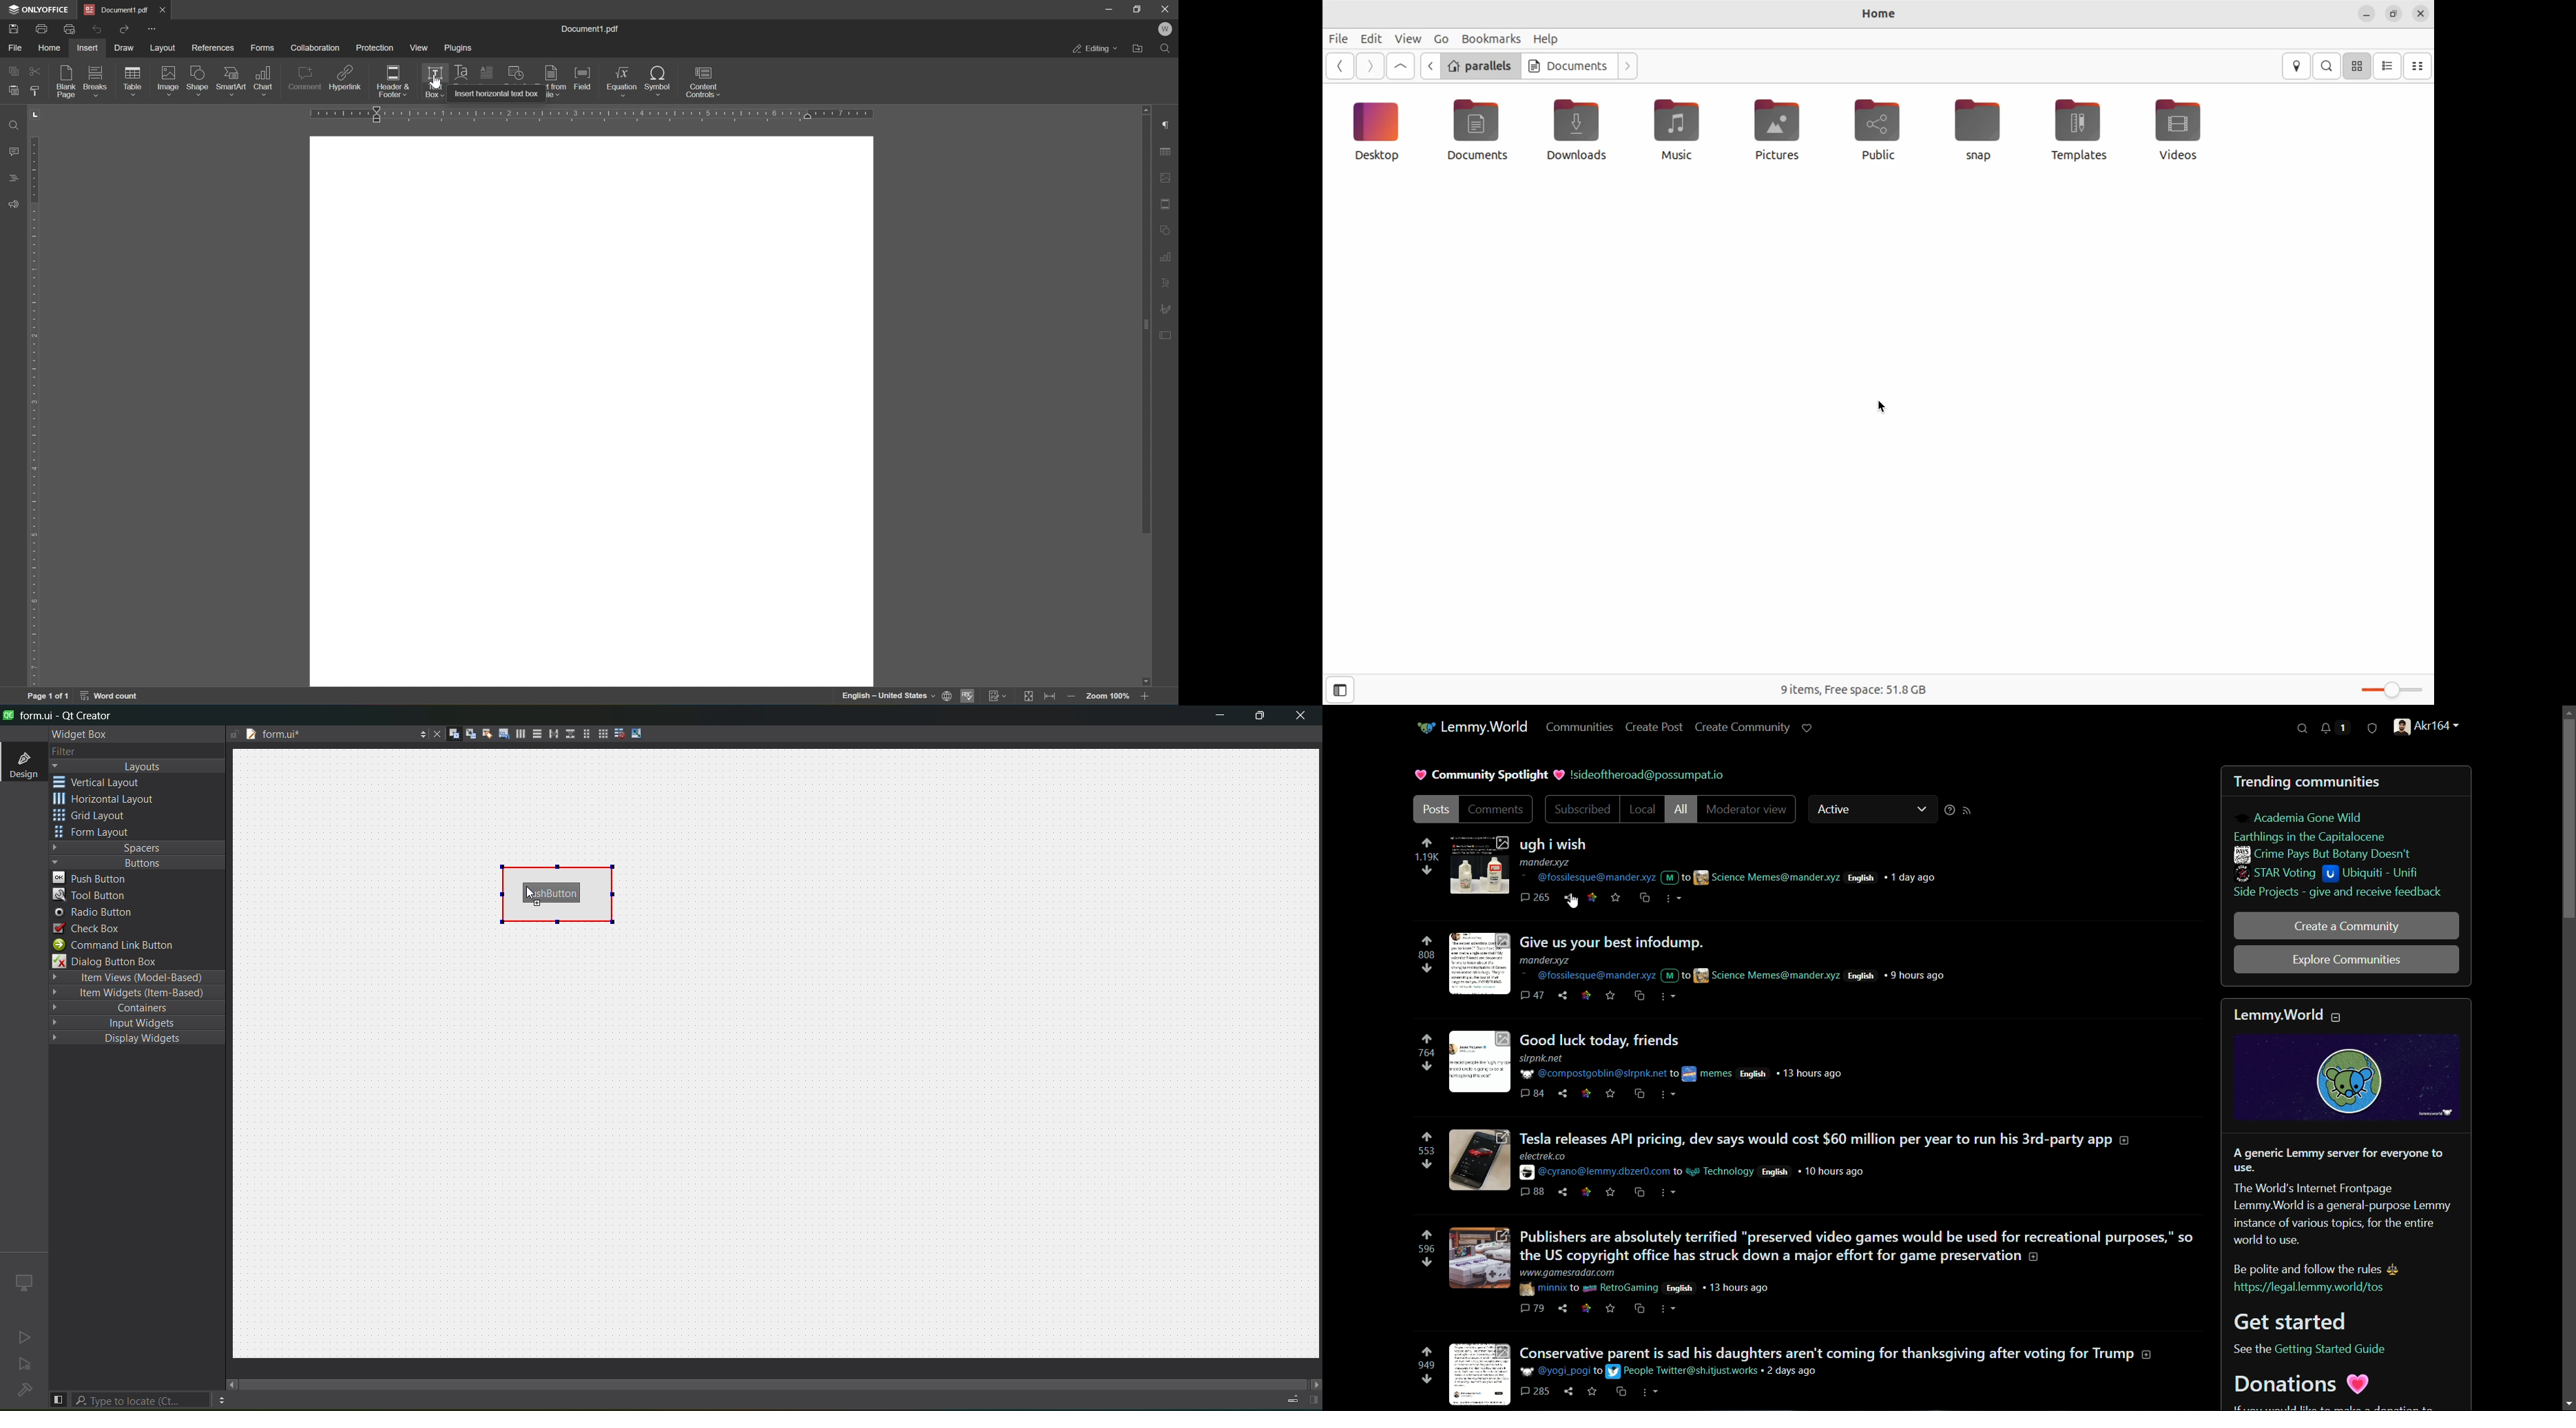 This screenshot has height=1428, width=2576. I want to click on signature settings, so click(1164, 309).